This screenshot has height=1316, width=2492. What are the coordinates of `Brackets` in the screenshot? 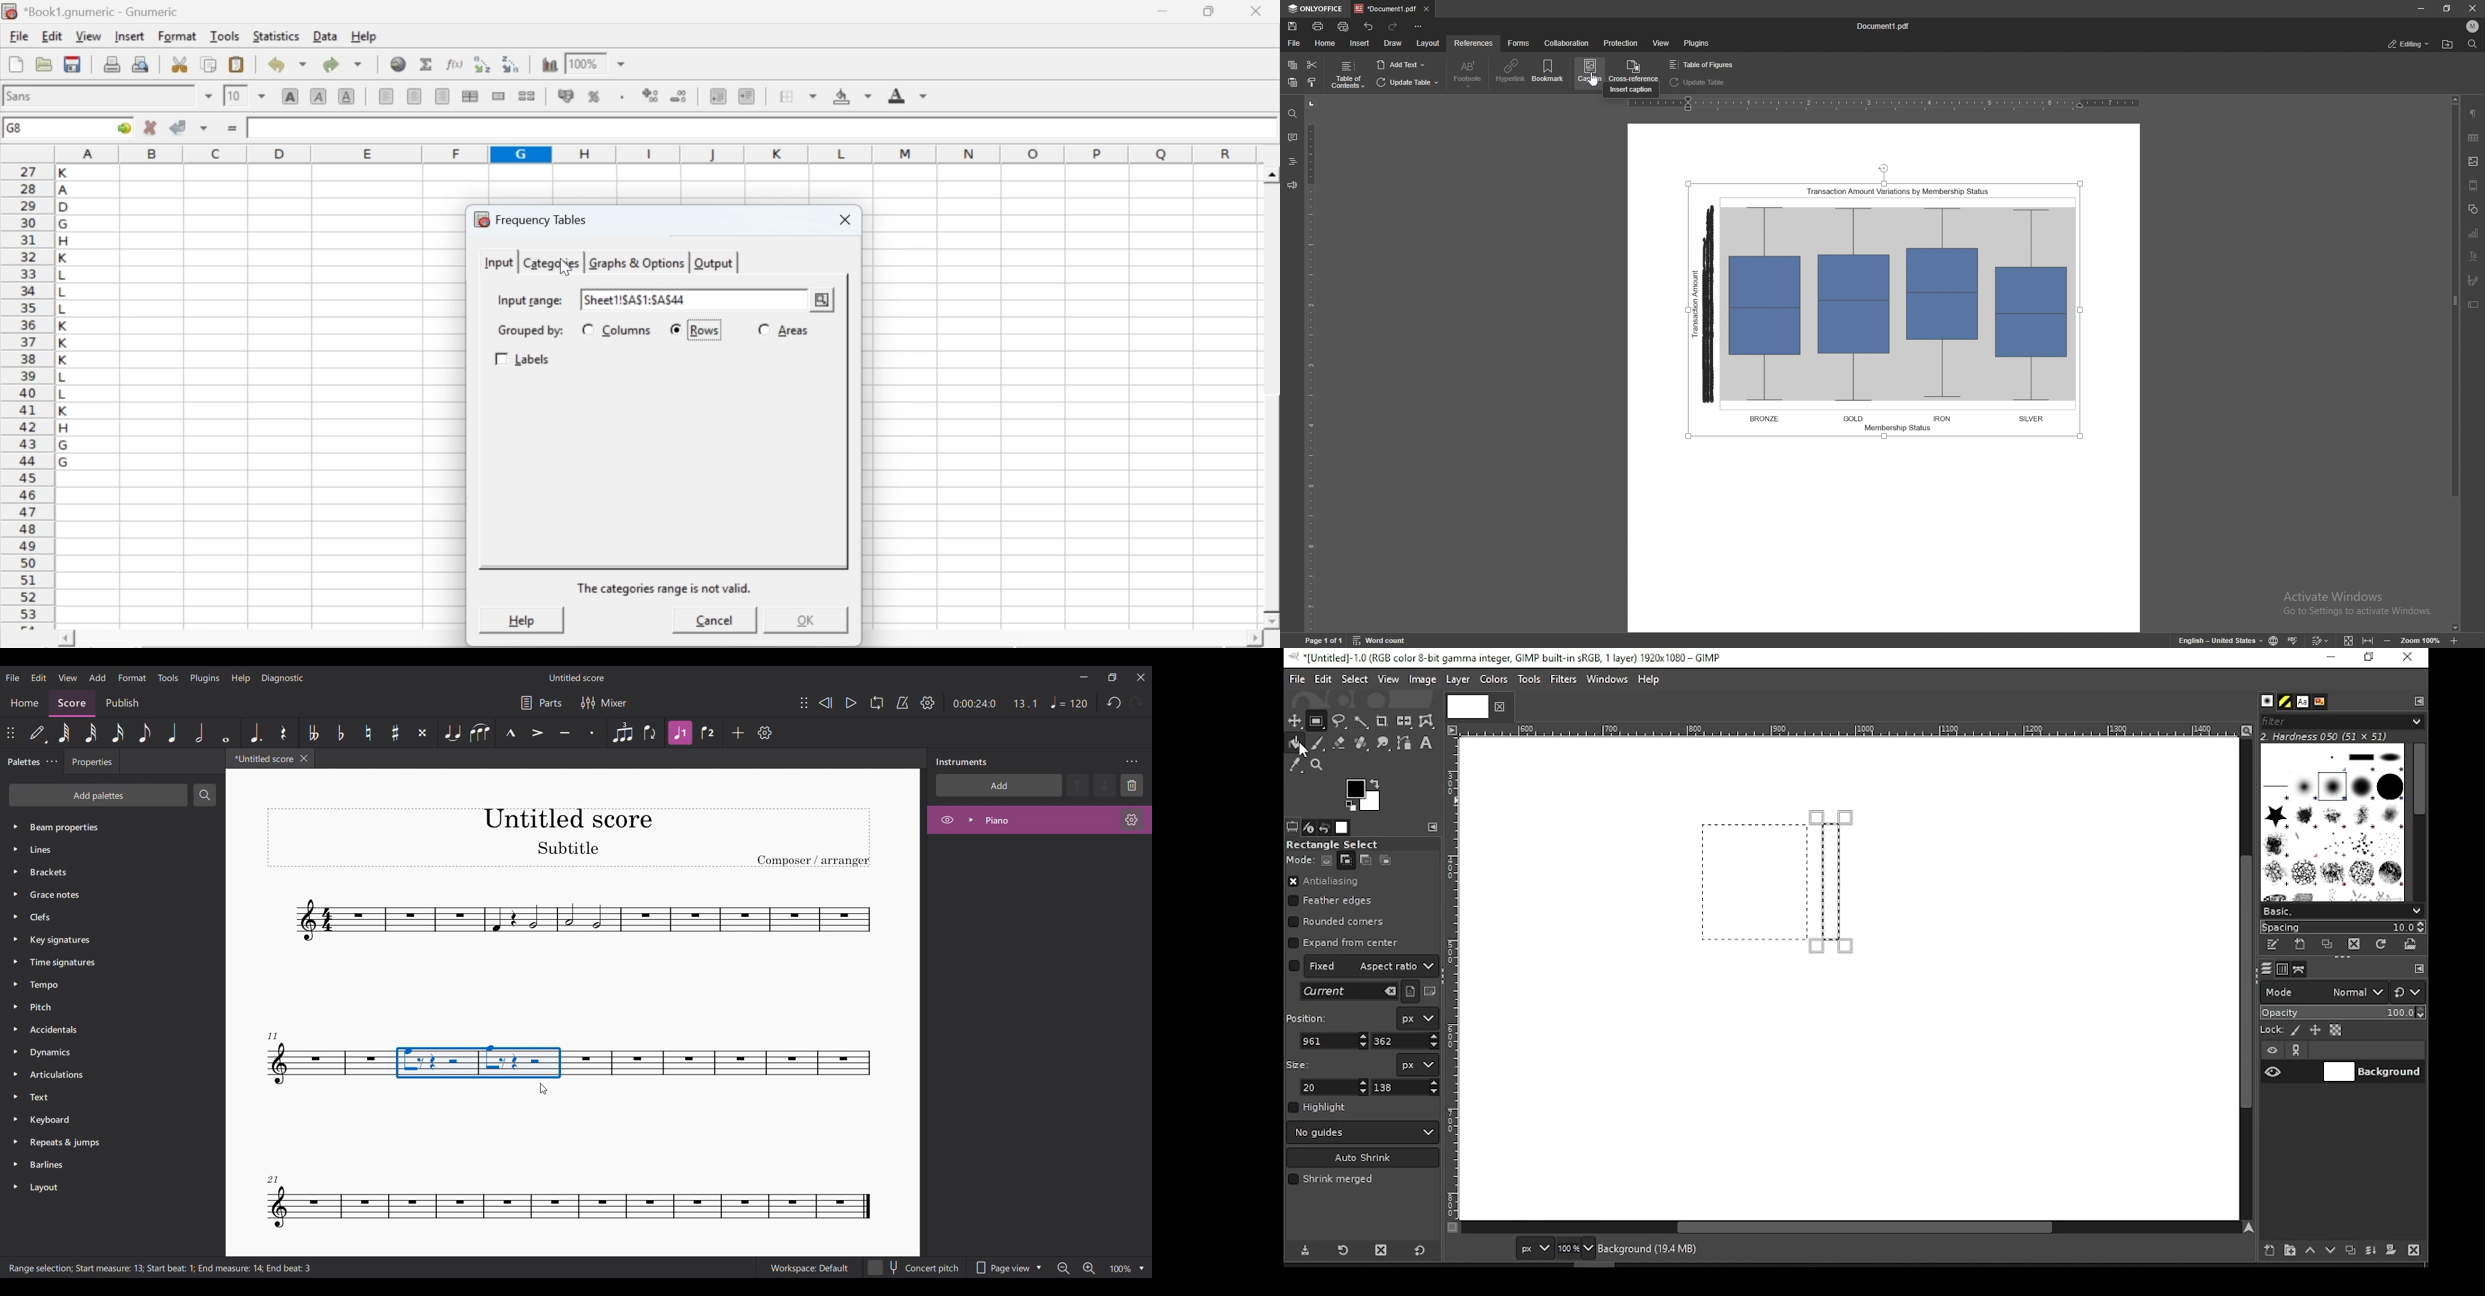 It's located at (108, 869).